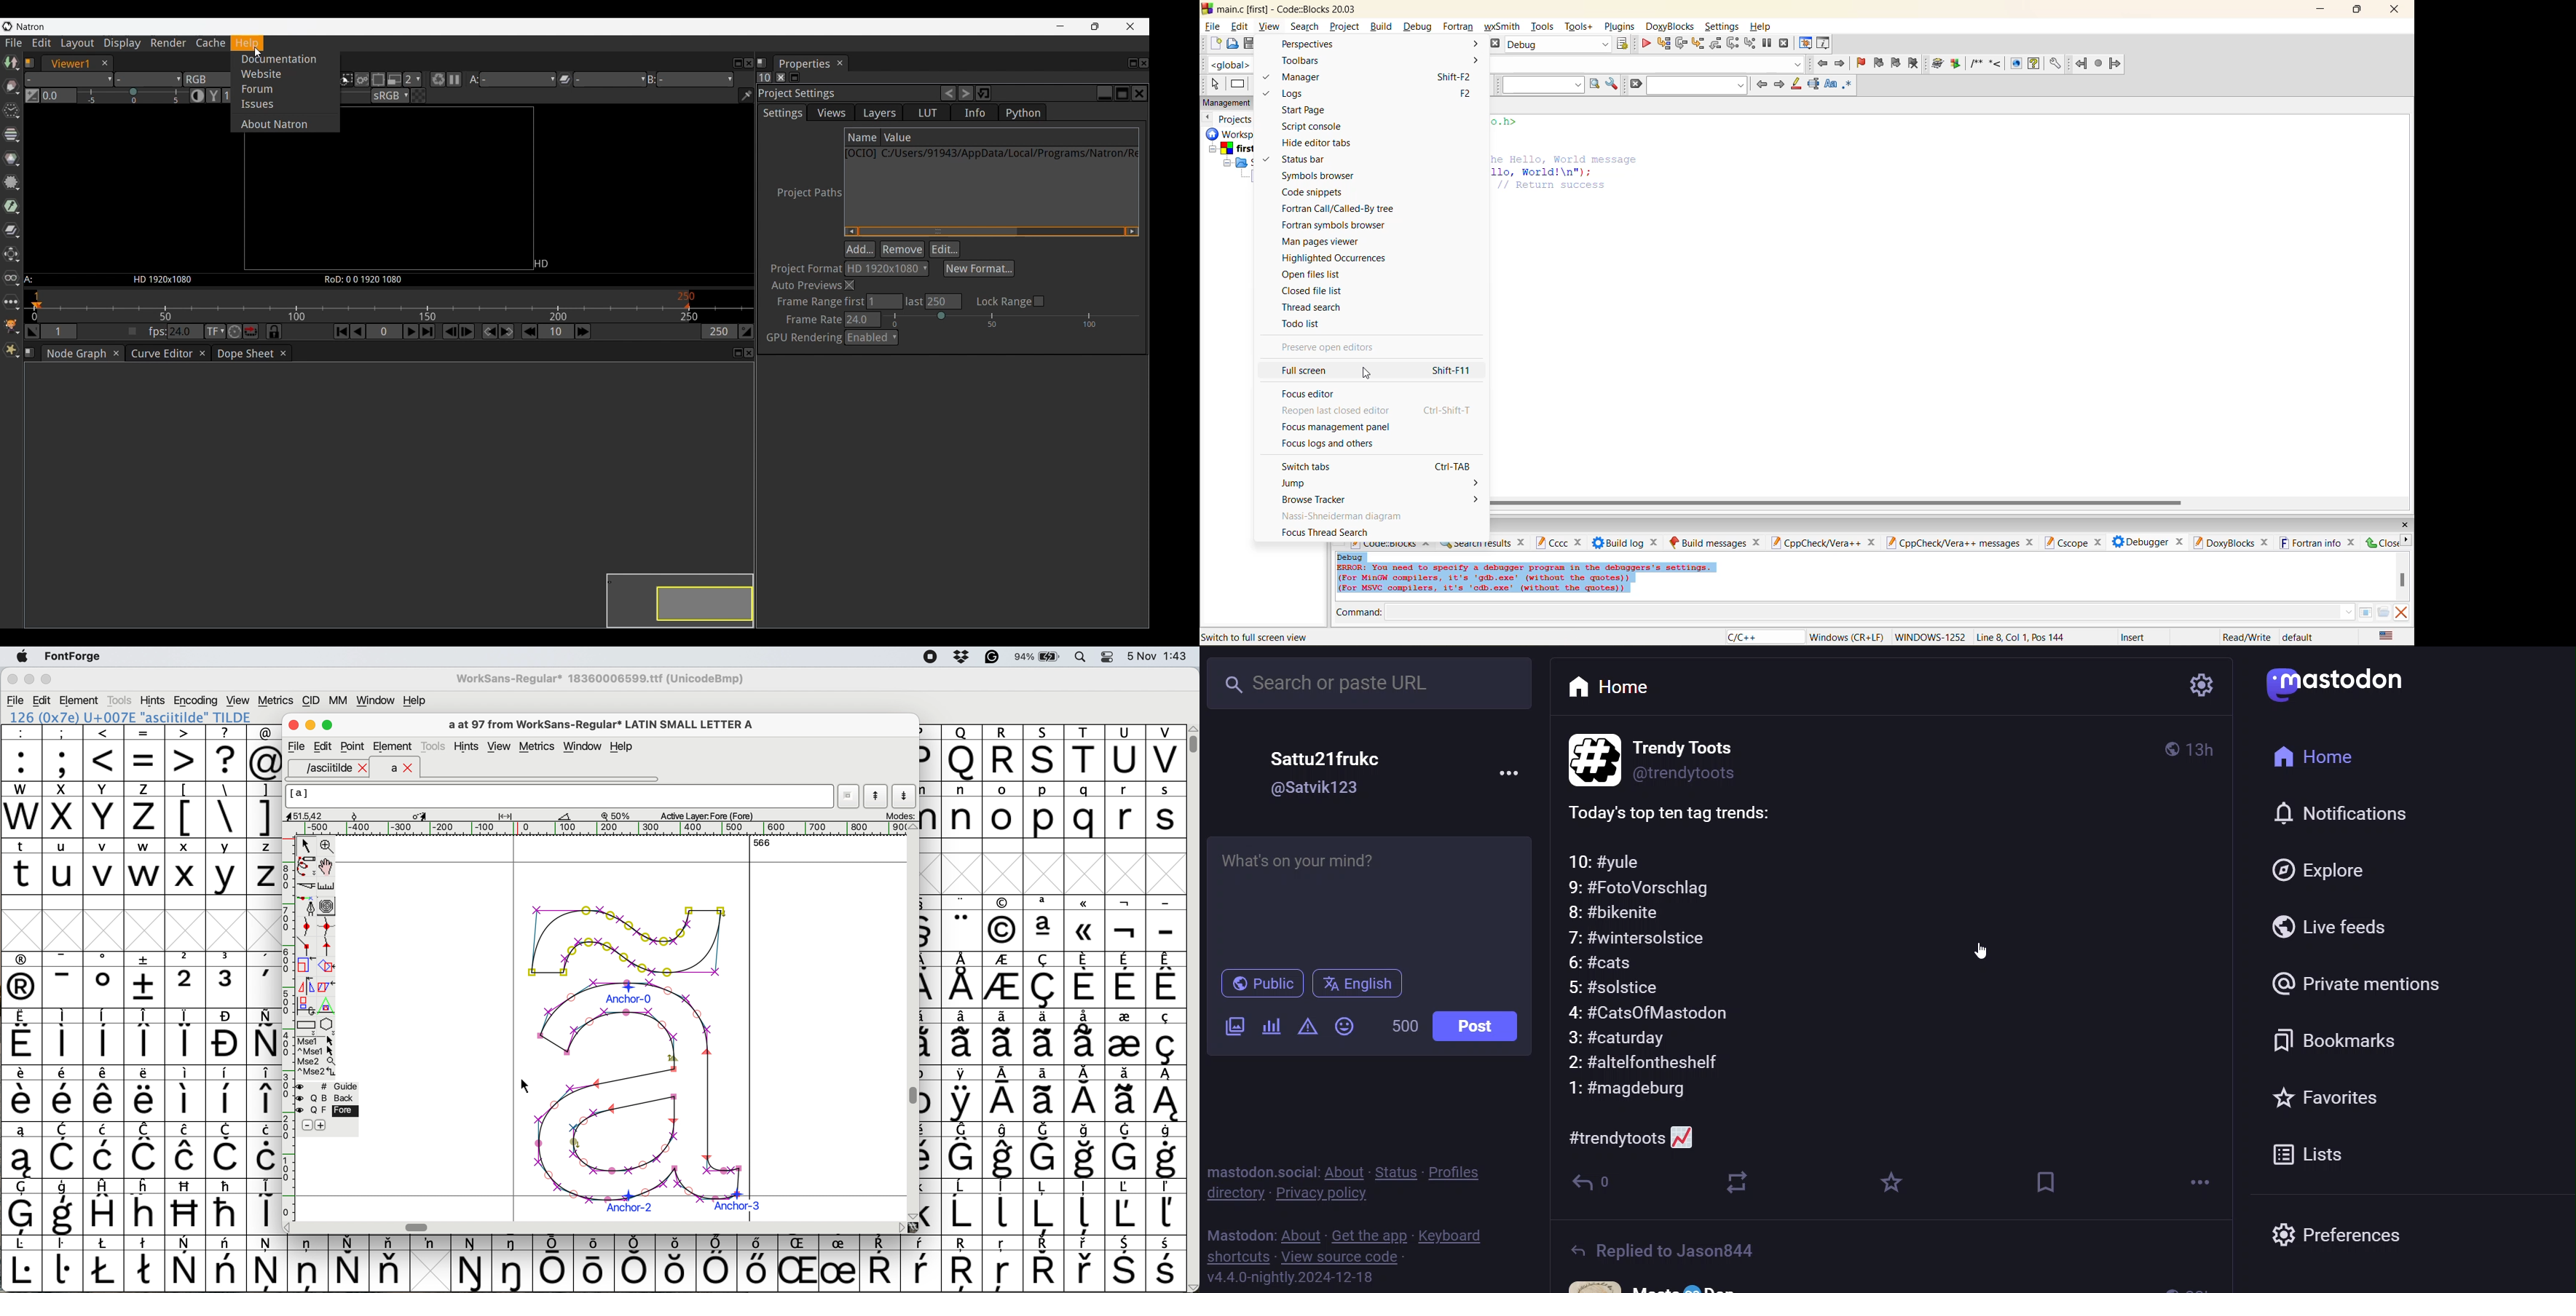 The height and width of the screenshot is (1316, 2576). What do you see at coordinates (1880, 64) in the screenshot?
I see `pervious bookmark` at bounding box center [1880, 64].